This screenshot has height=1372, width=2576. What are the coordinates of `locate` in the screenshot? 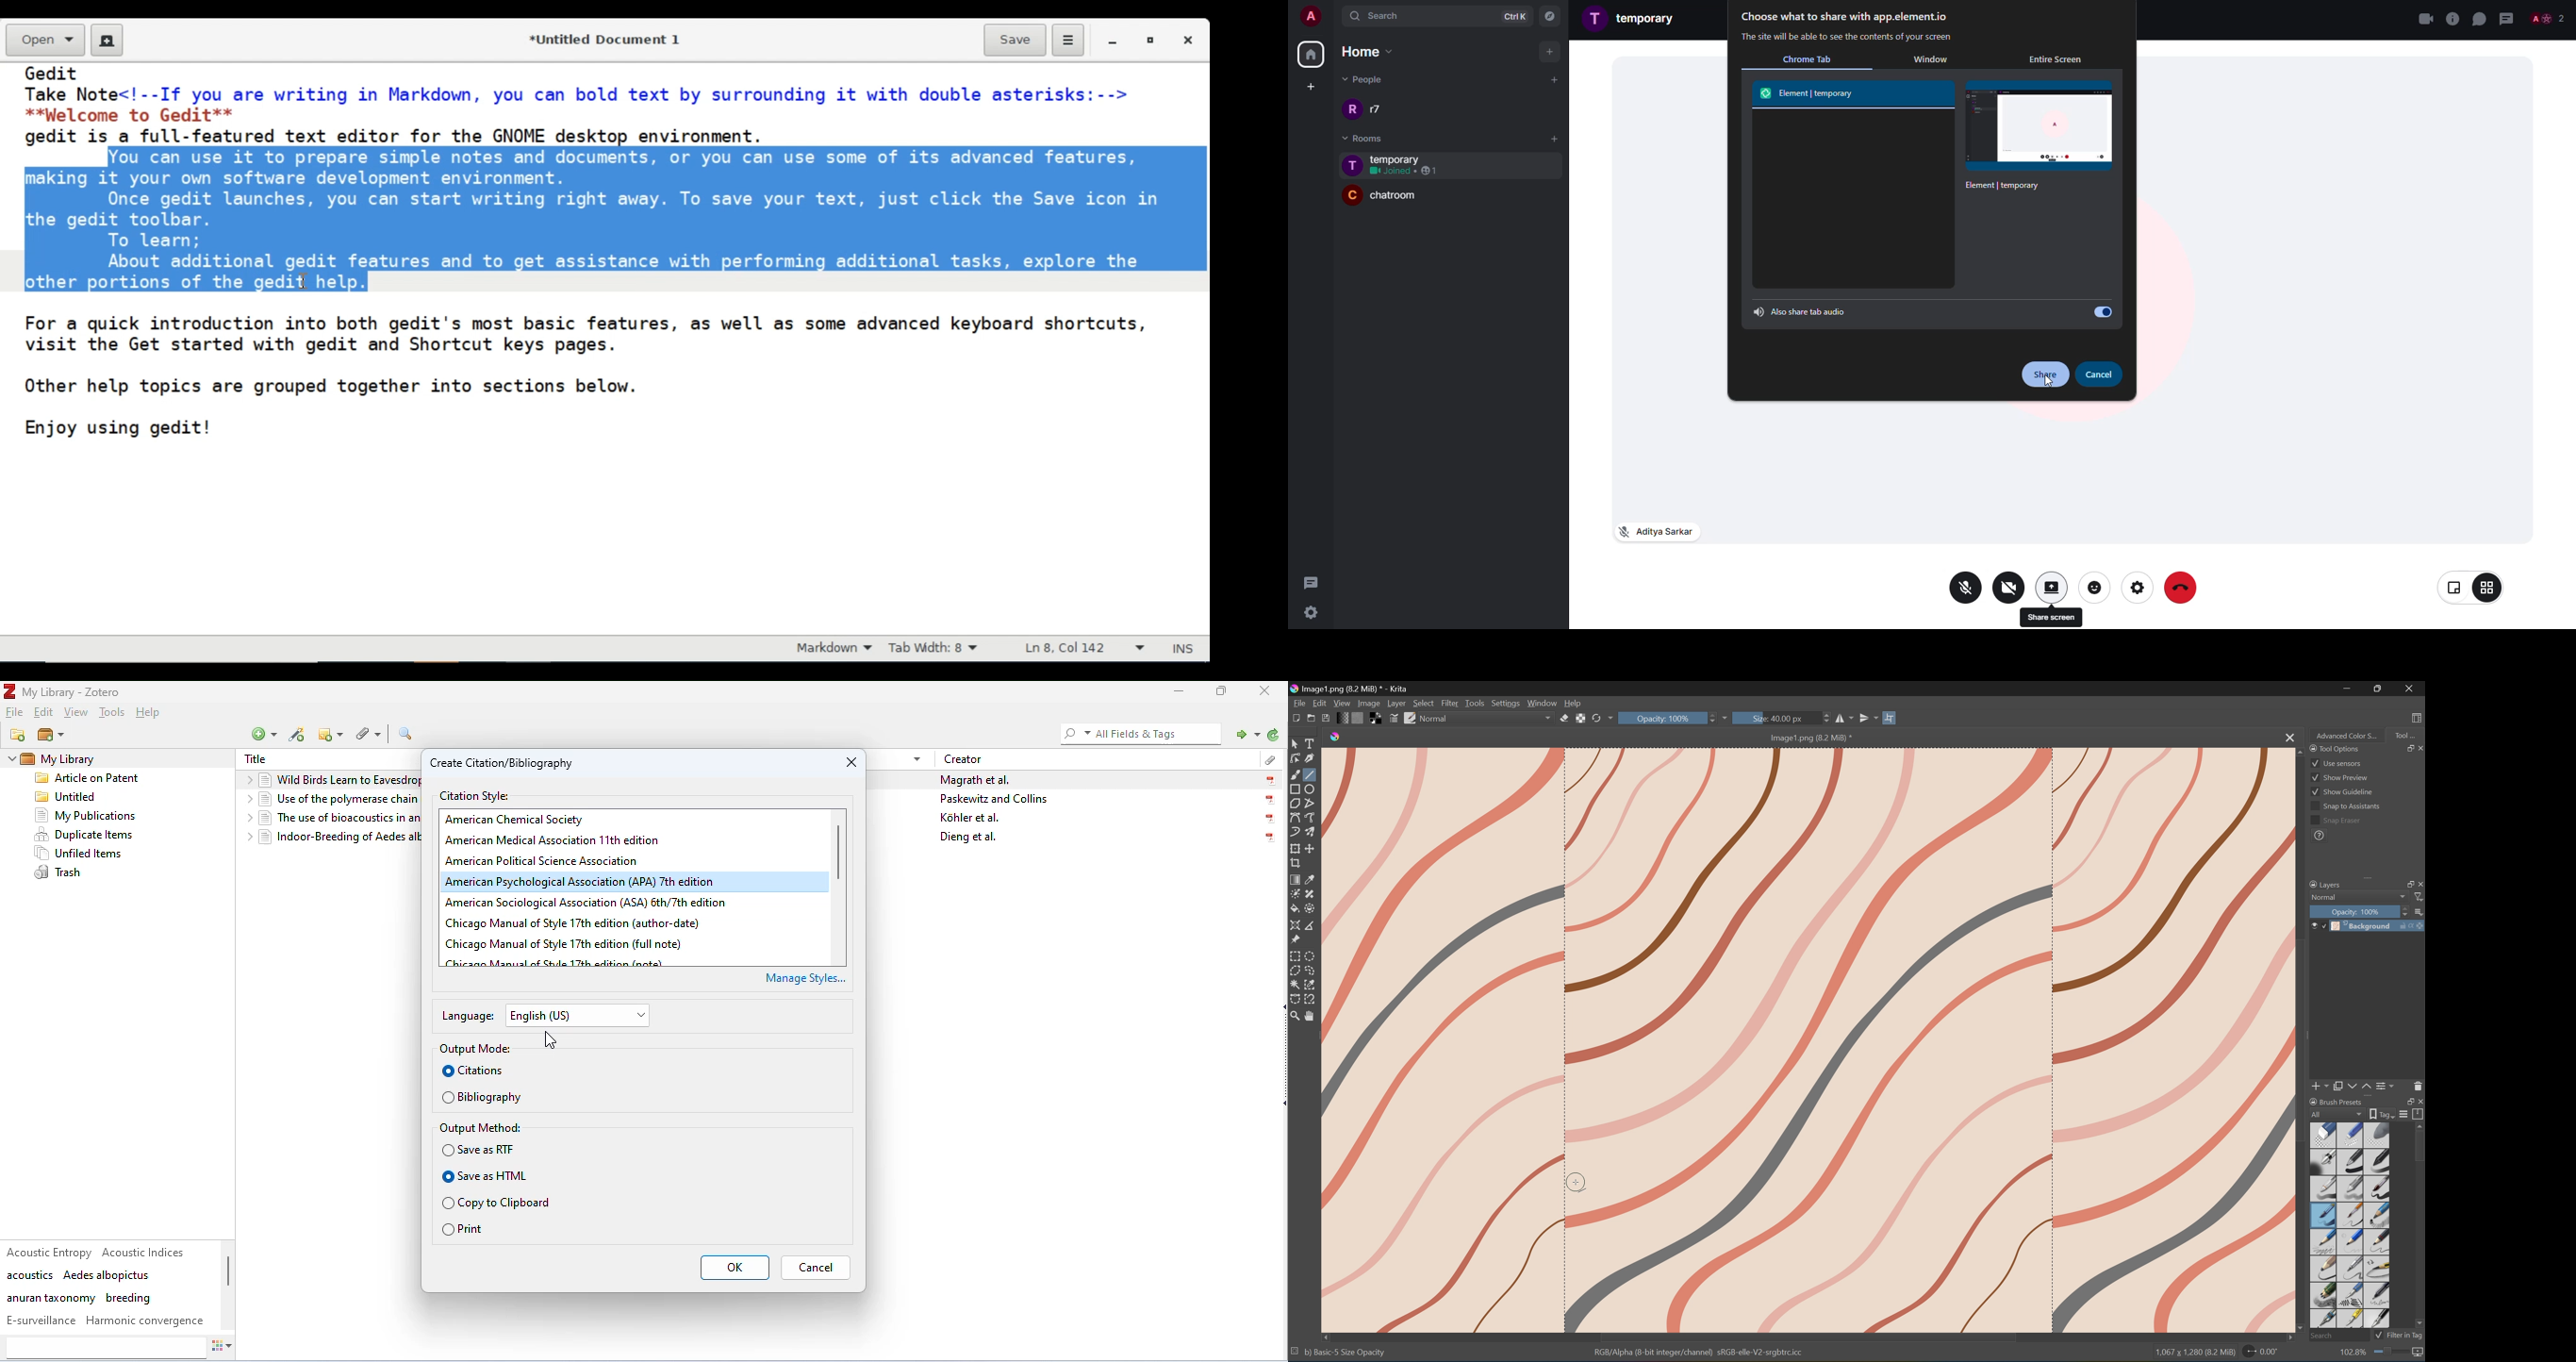 It's located at (1244, 733).